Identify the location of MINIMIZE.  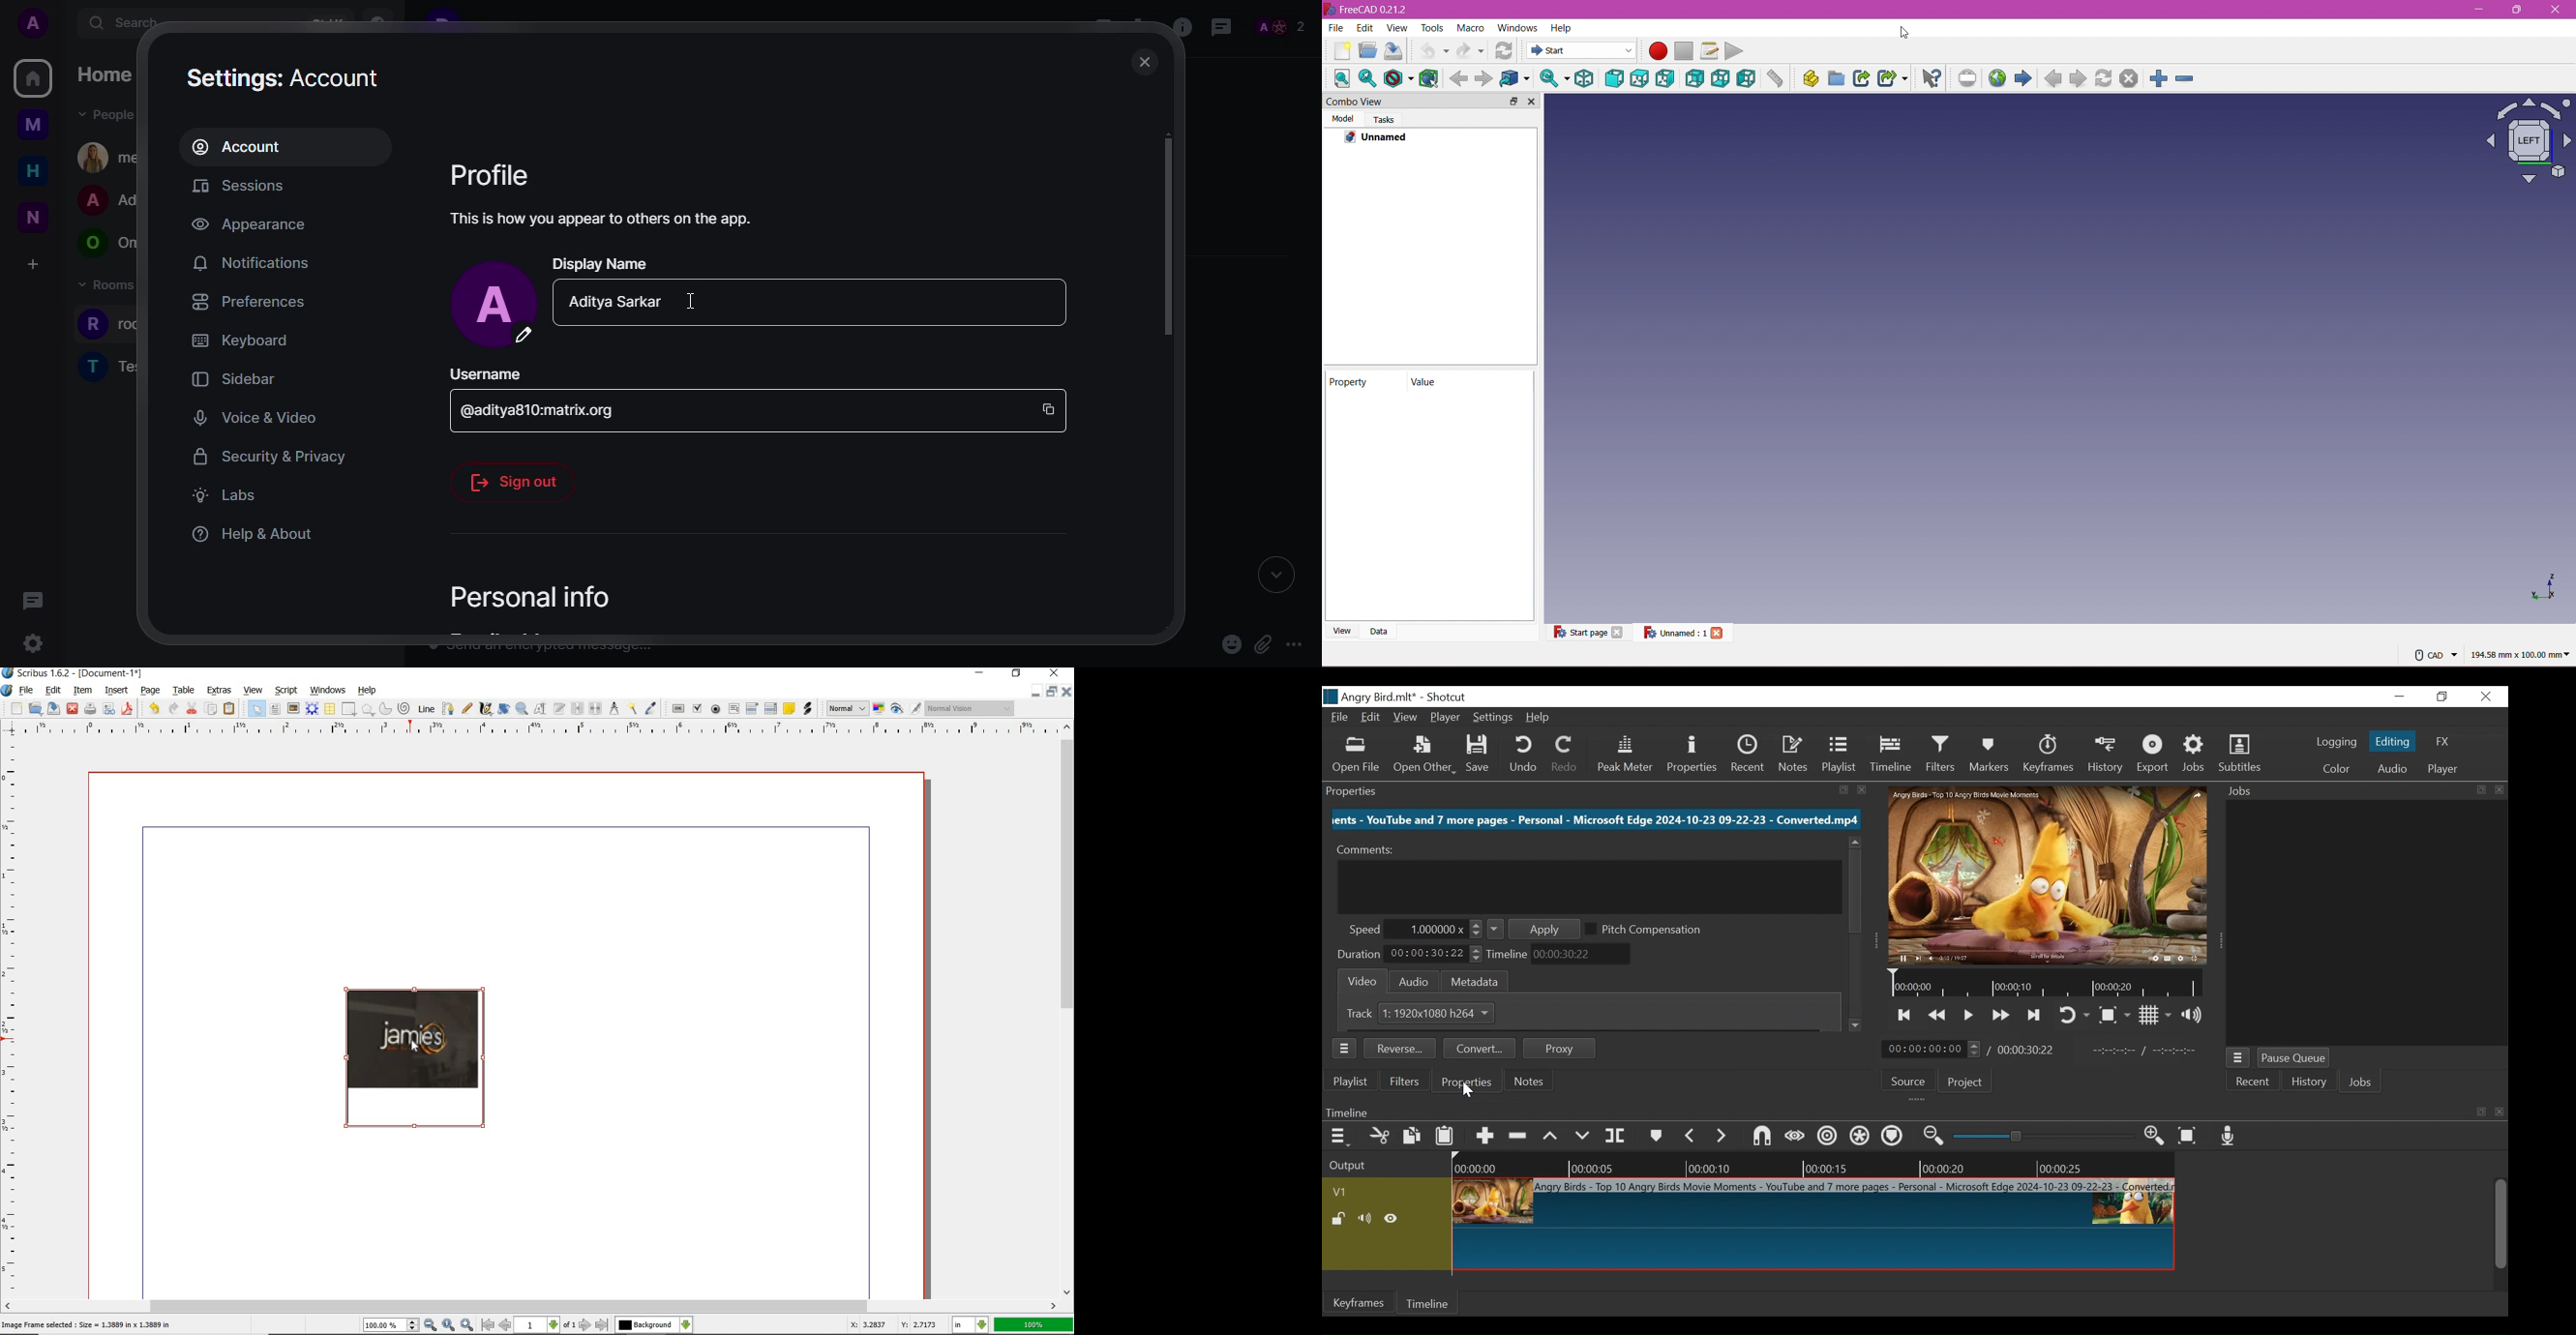
(979, 673).